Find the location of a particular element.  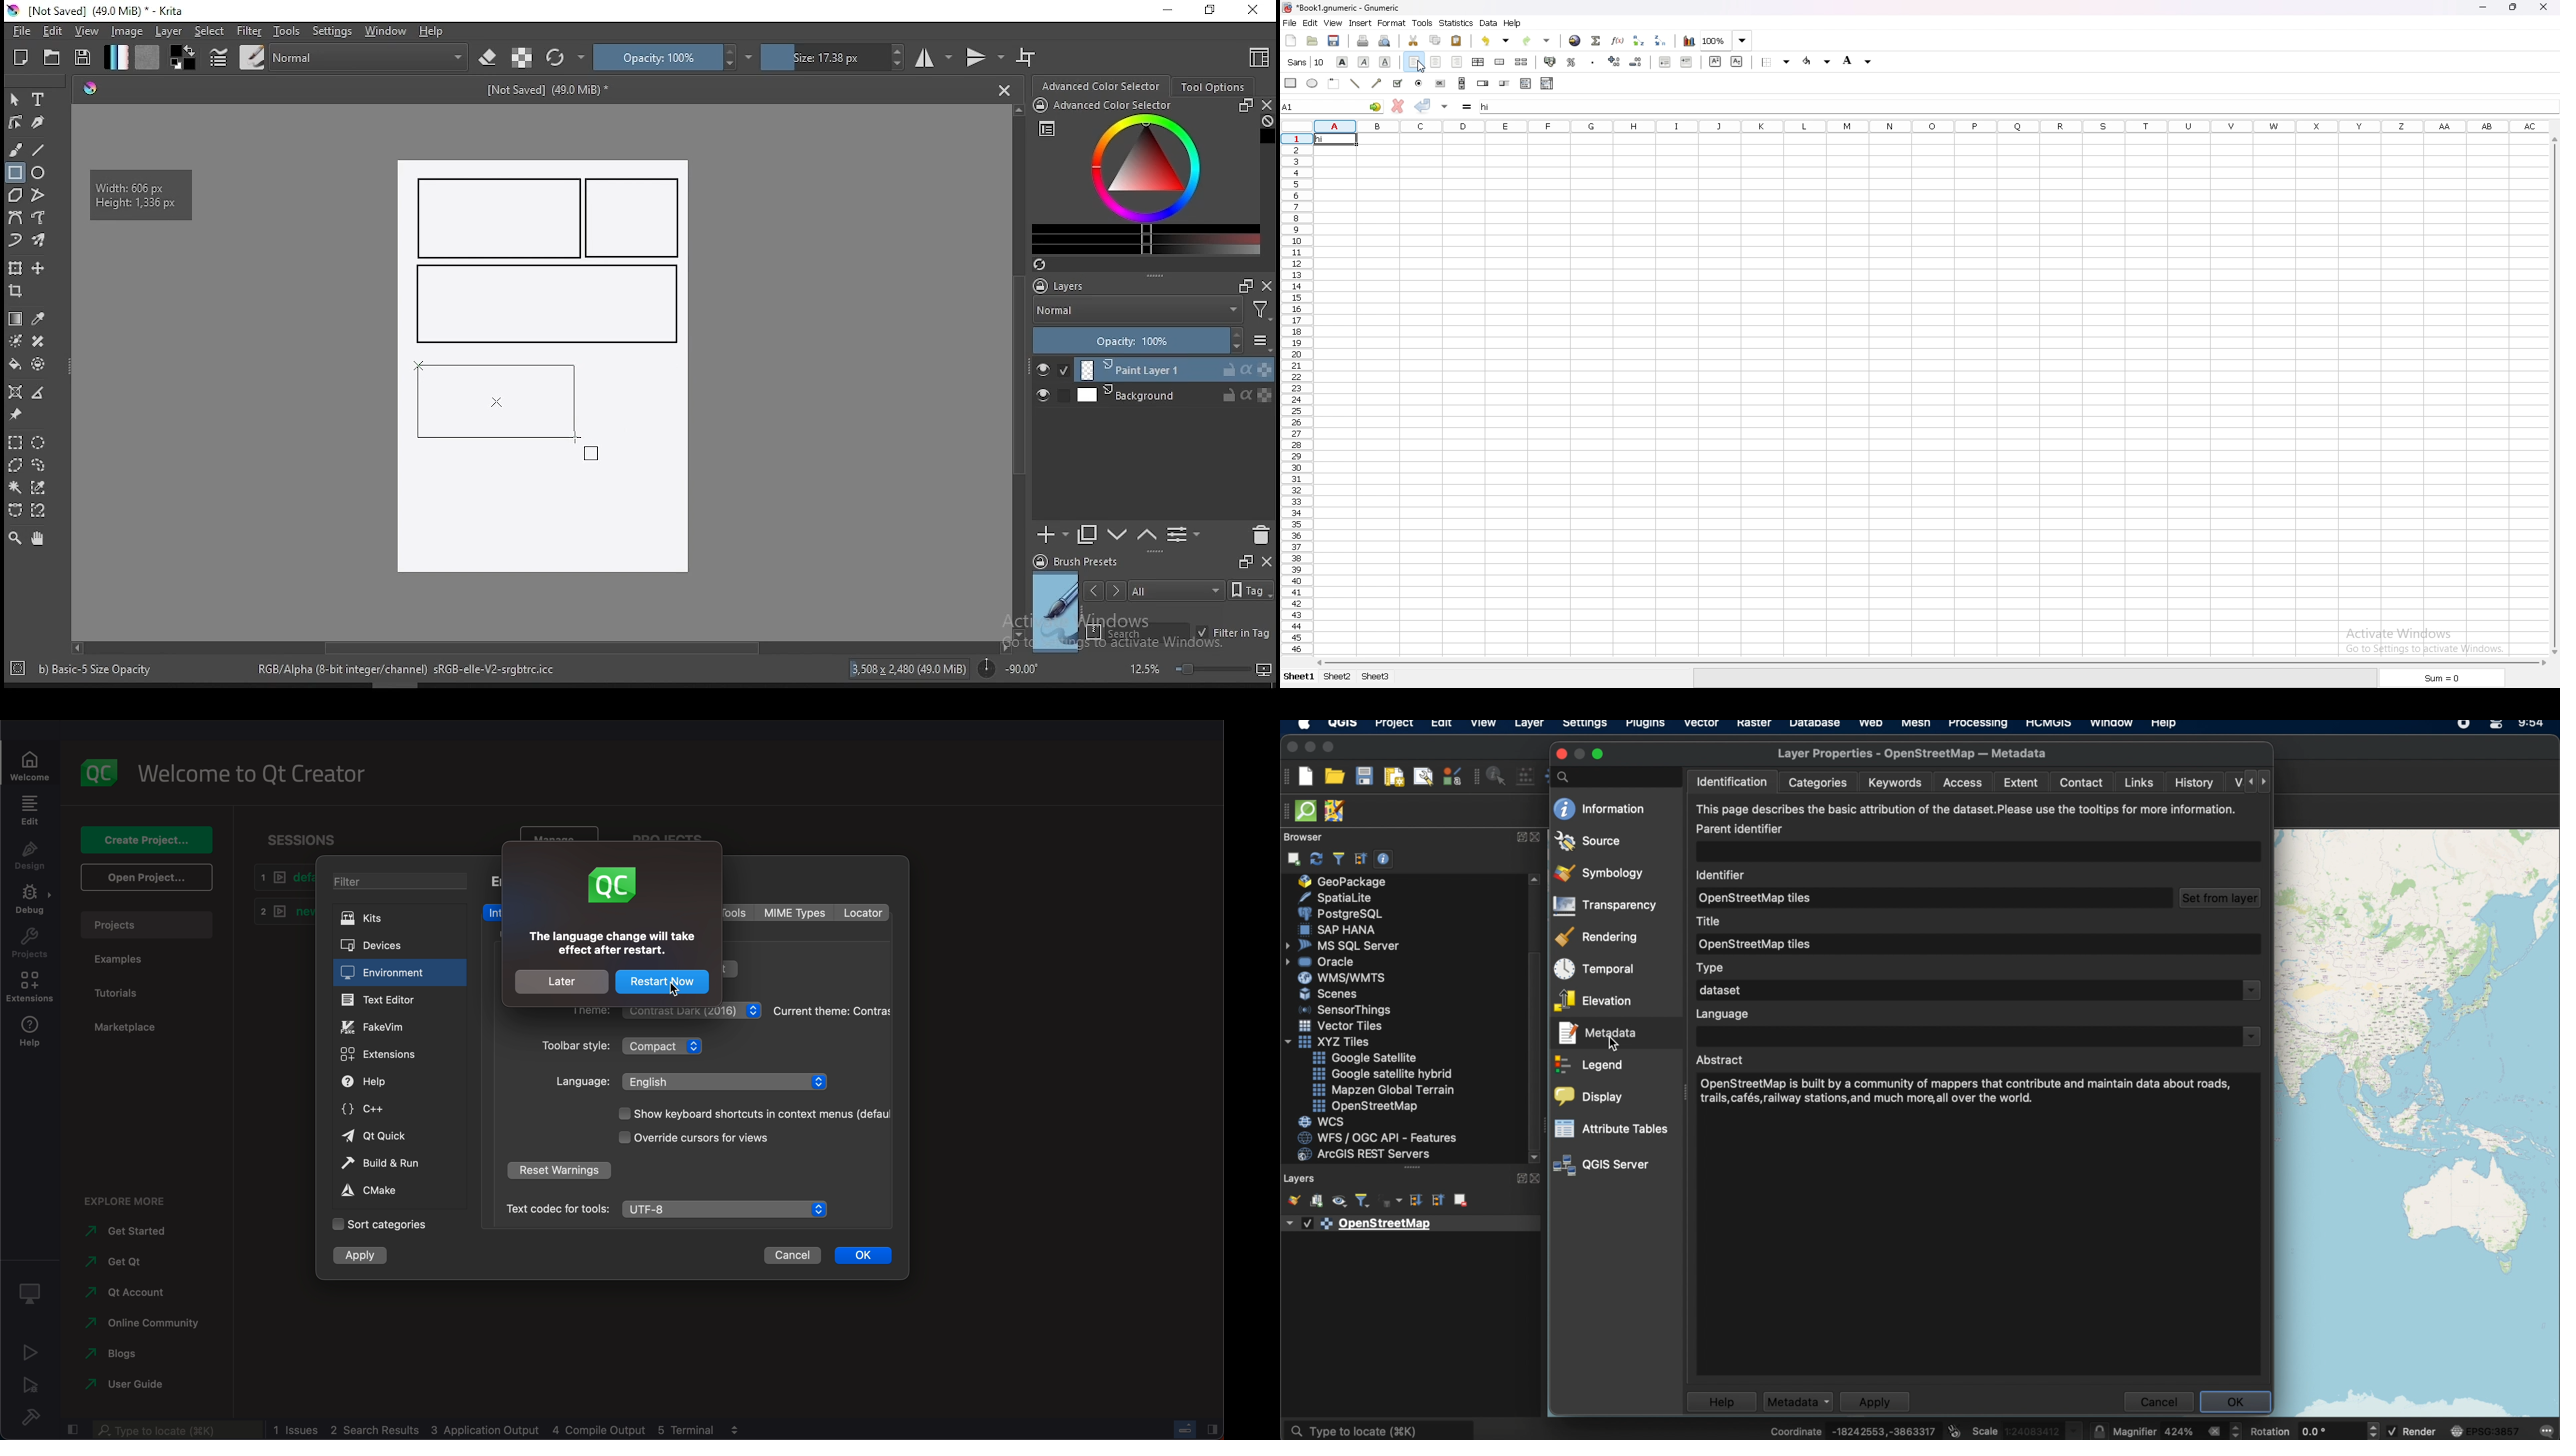

icon and file name is located at coordinates (99, 11).